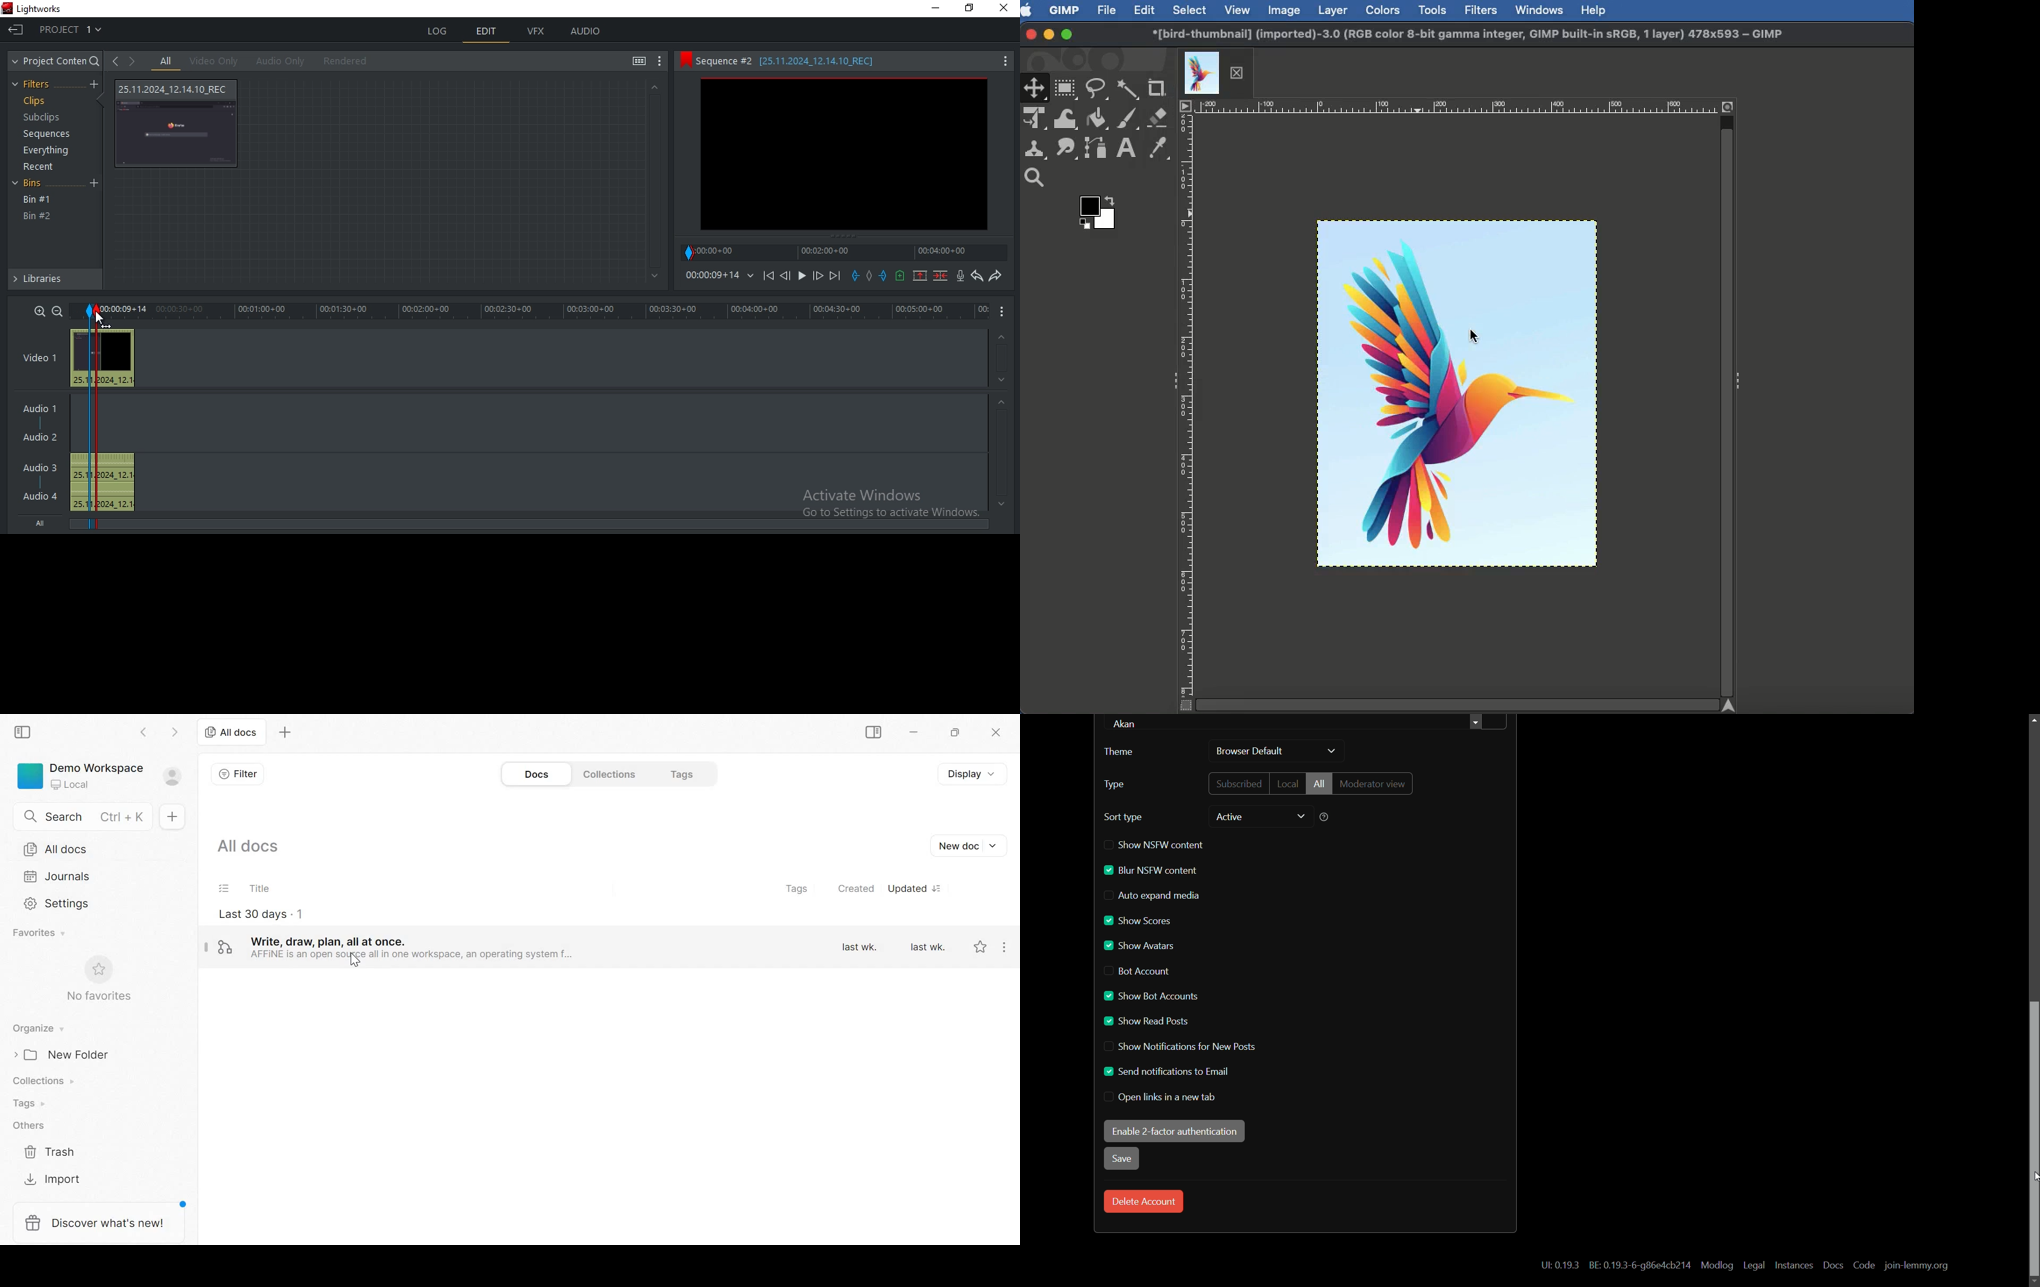  I want to click on GIMP, so click(1064, 11).